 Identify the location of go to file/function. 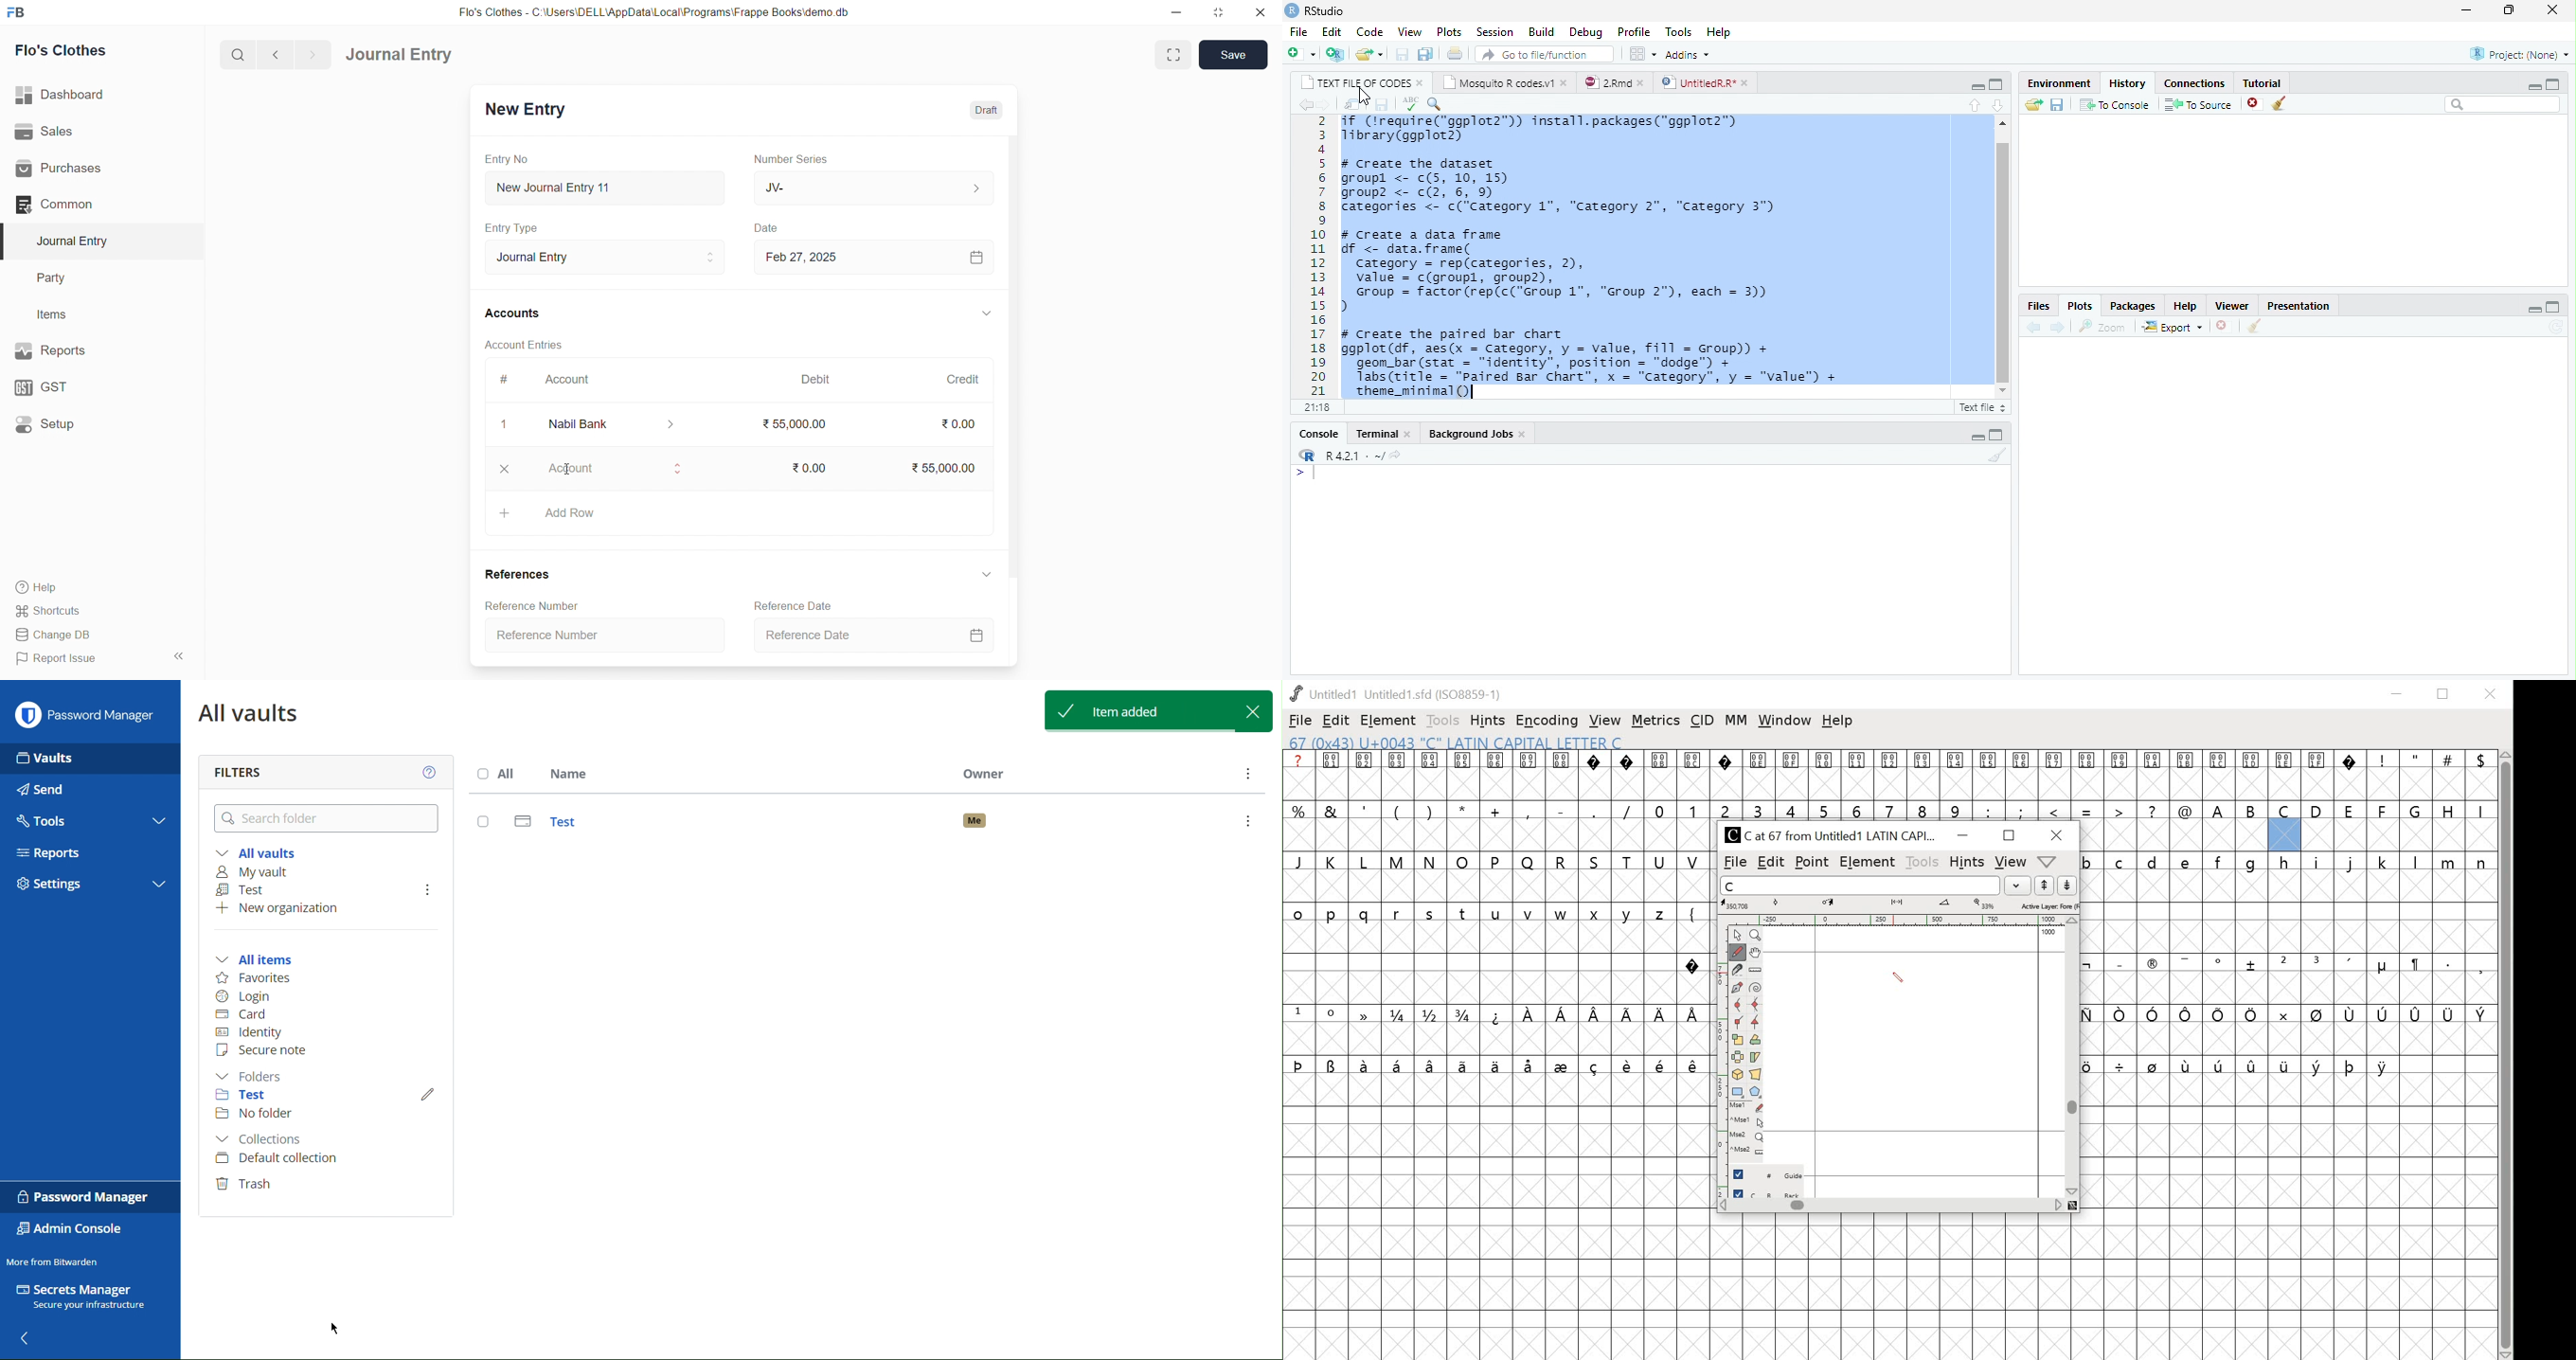
(1545, 55).